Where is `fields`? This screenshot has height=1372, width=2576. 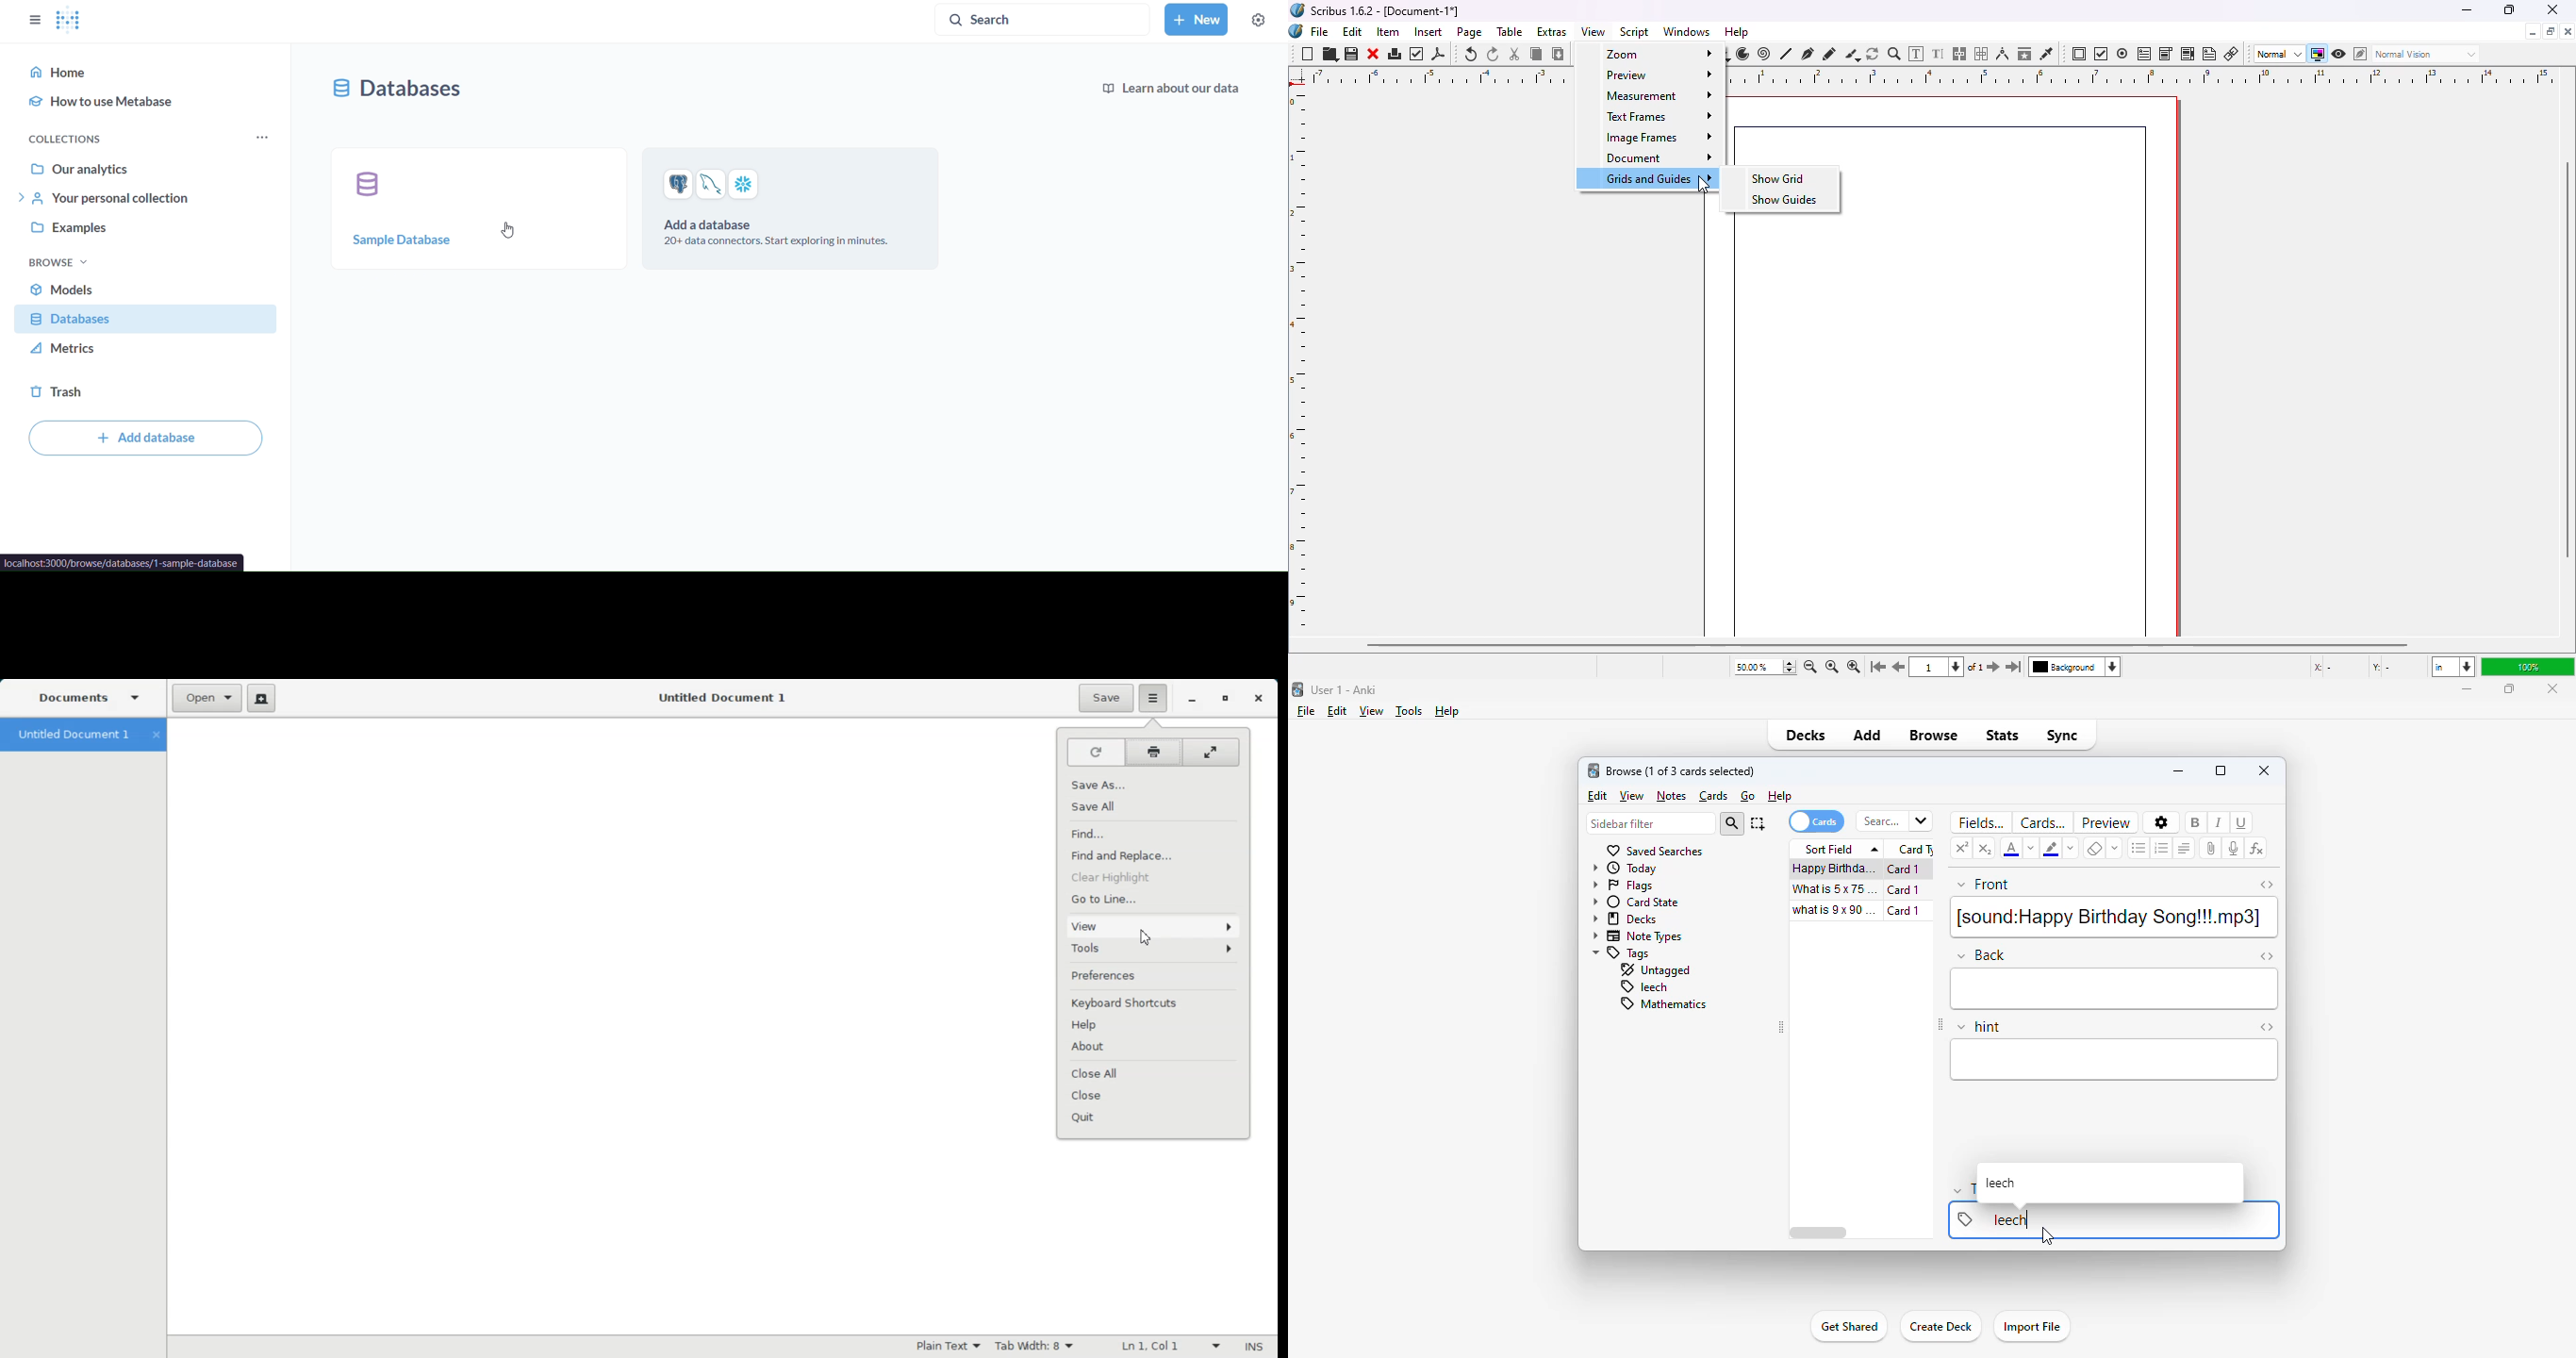 fields is located at coordinates (1978, 822).